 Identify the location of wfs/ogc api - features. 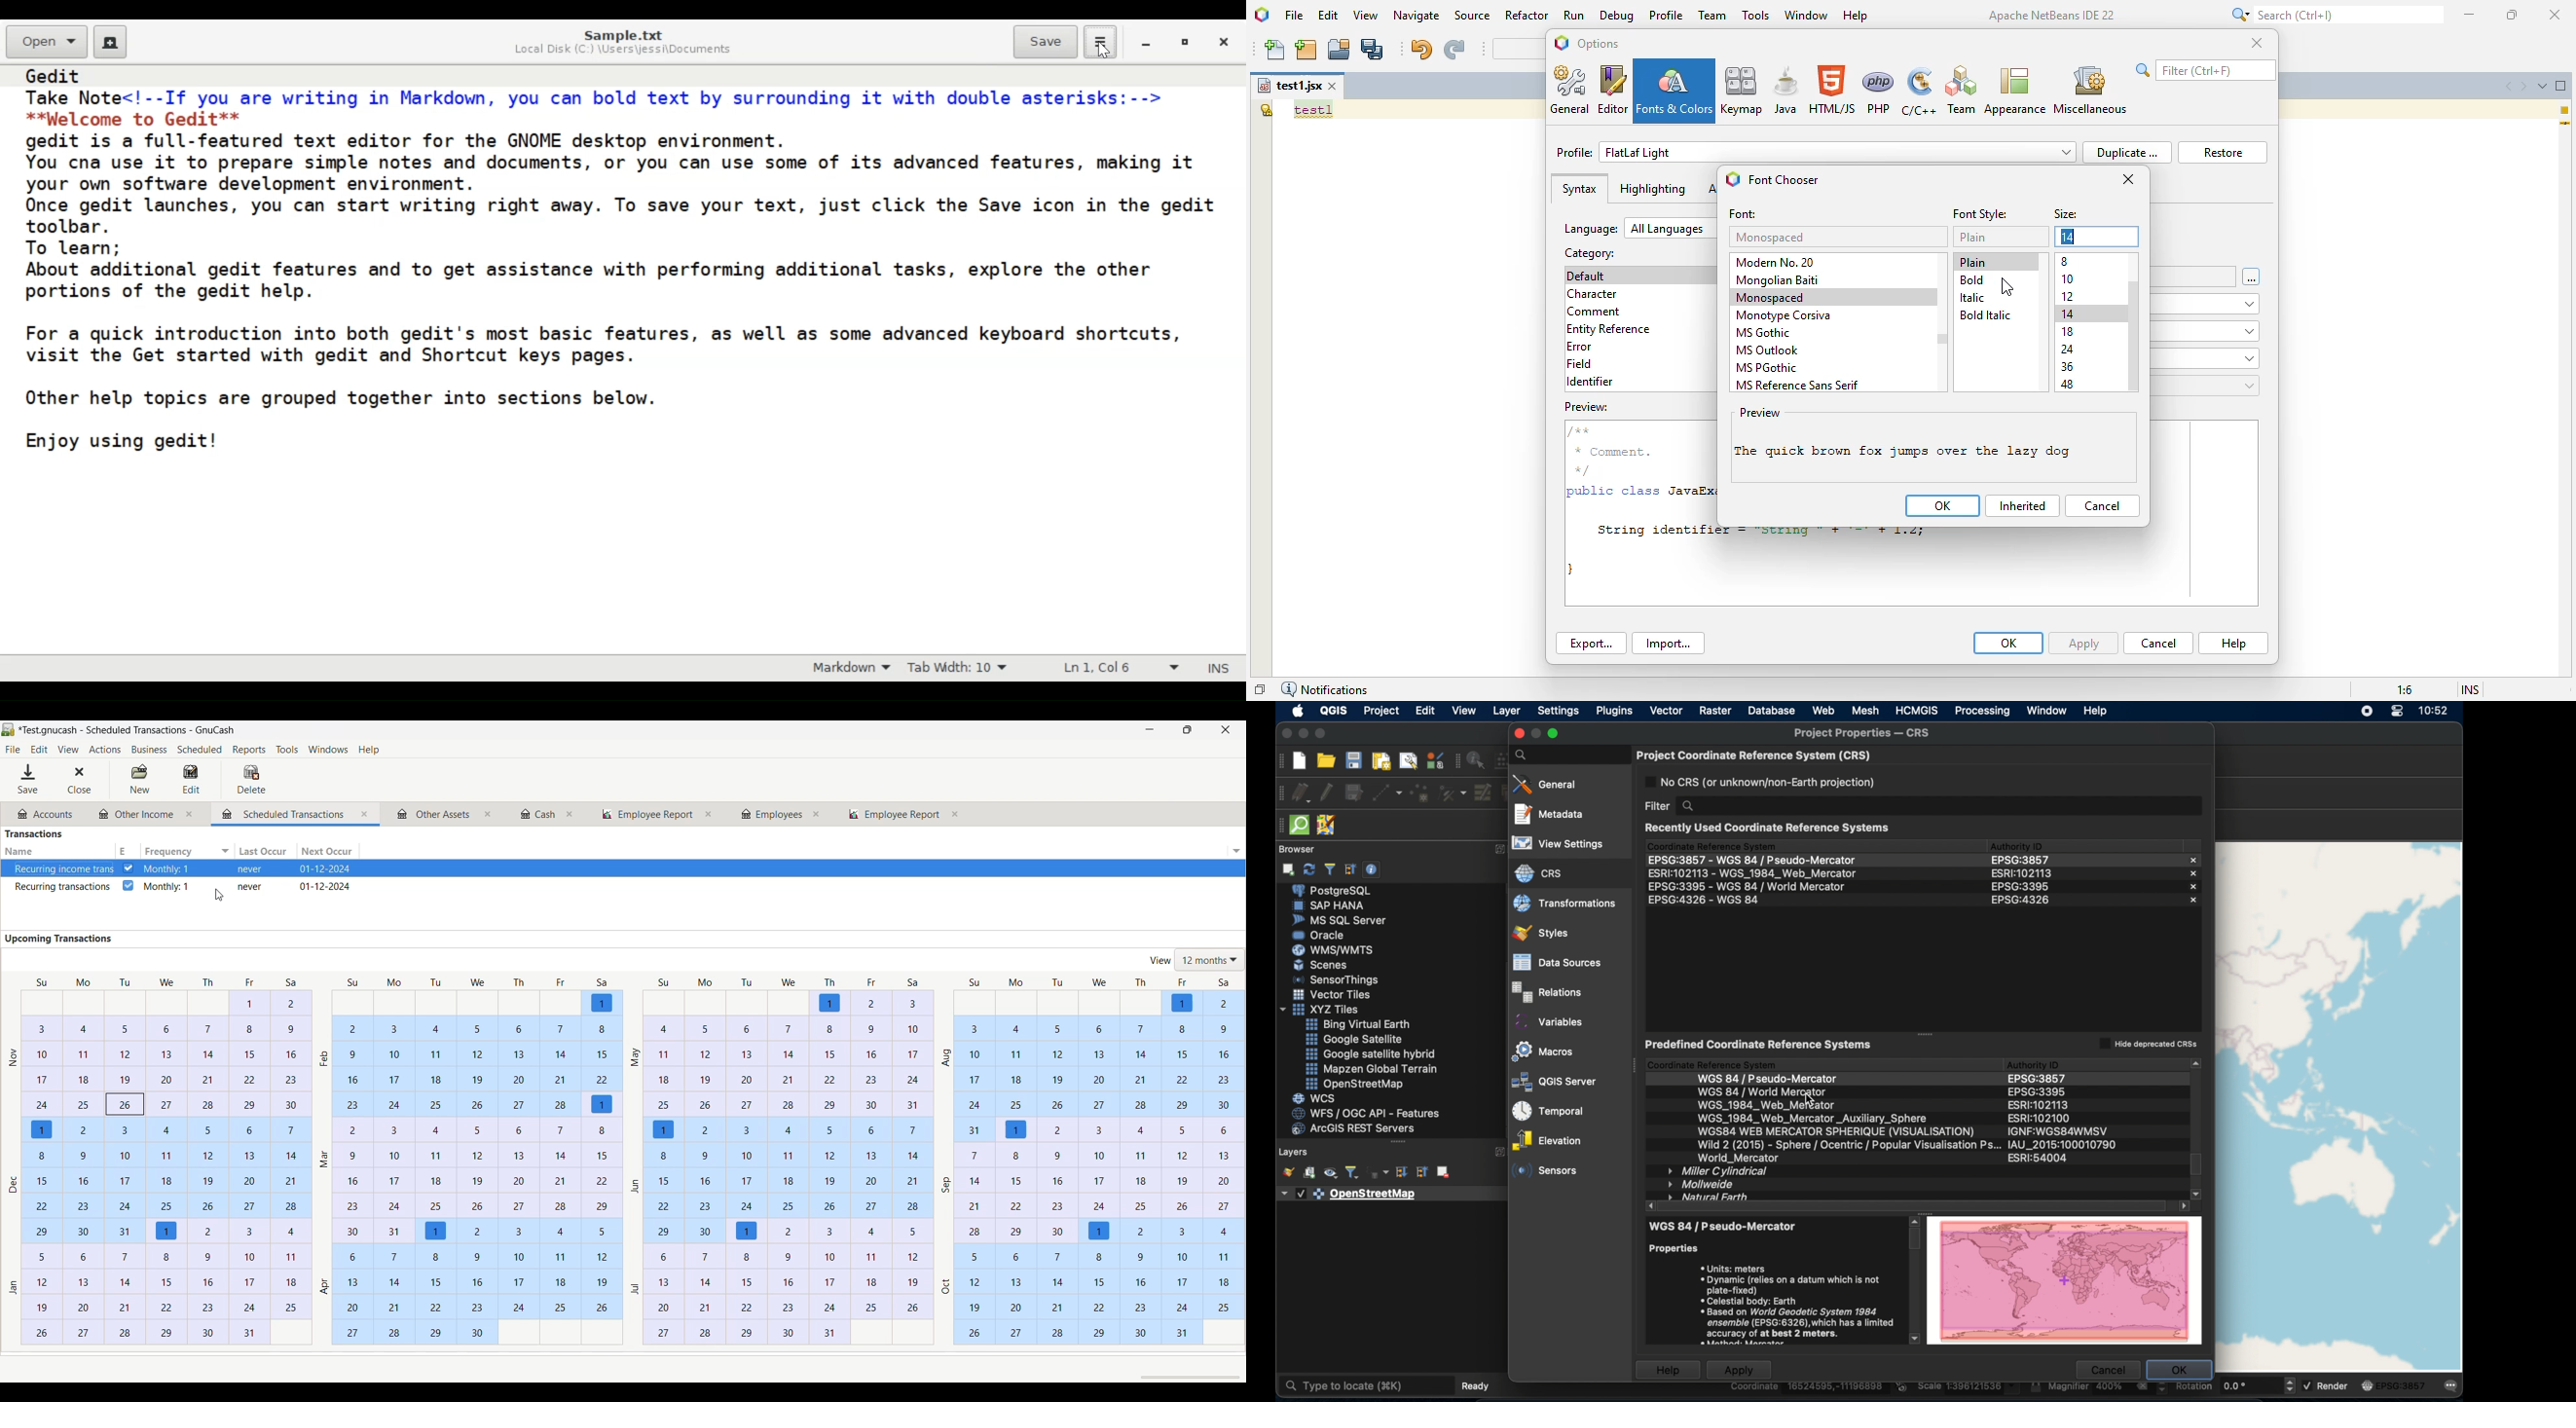
(1366, 1113).